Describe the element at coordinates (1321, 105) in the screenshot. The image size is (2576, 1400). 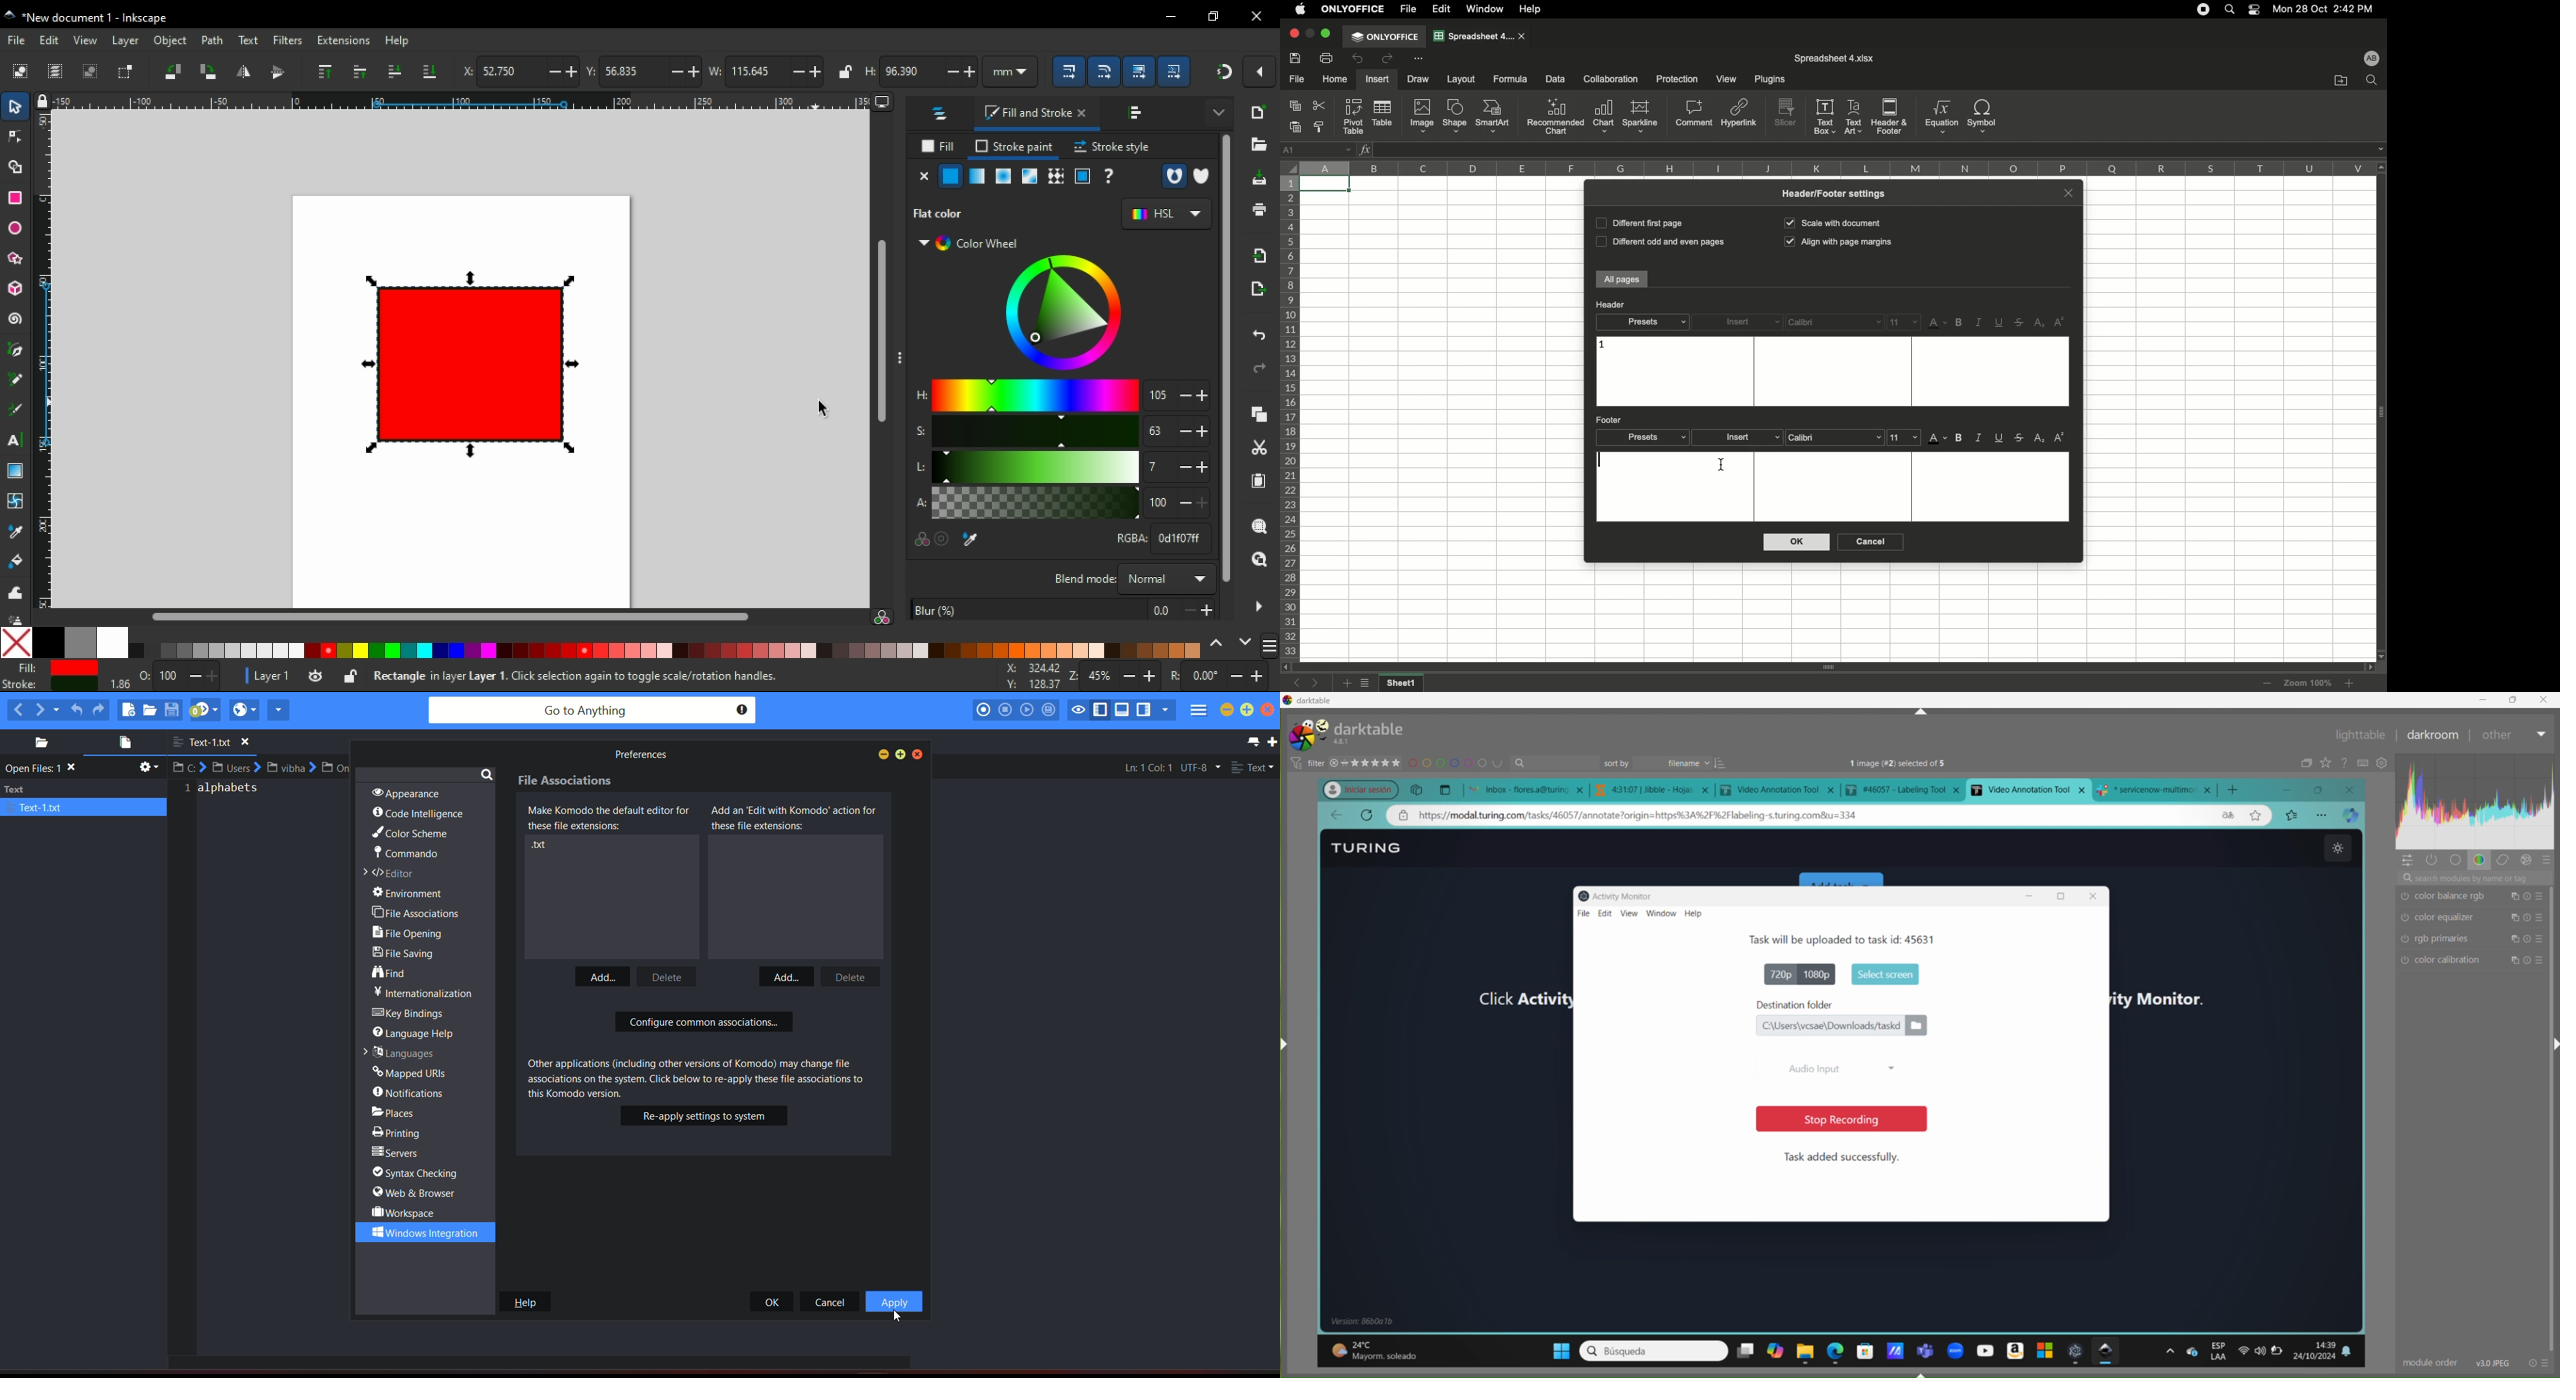
I see `Cut` at that location.